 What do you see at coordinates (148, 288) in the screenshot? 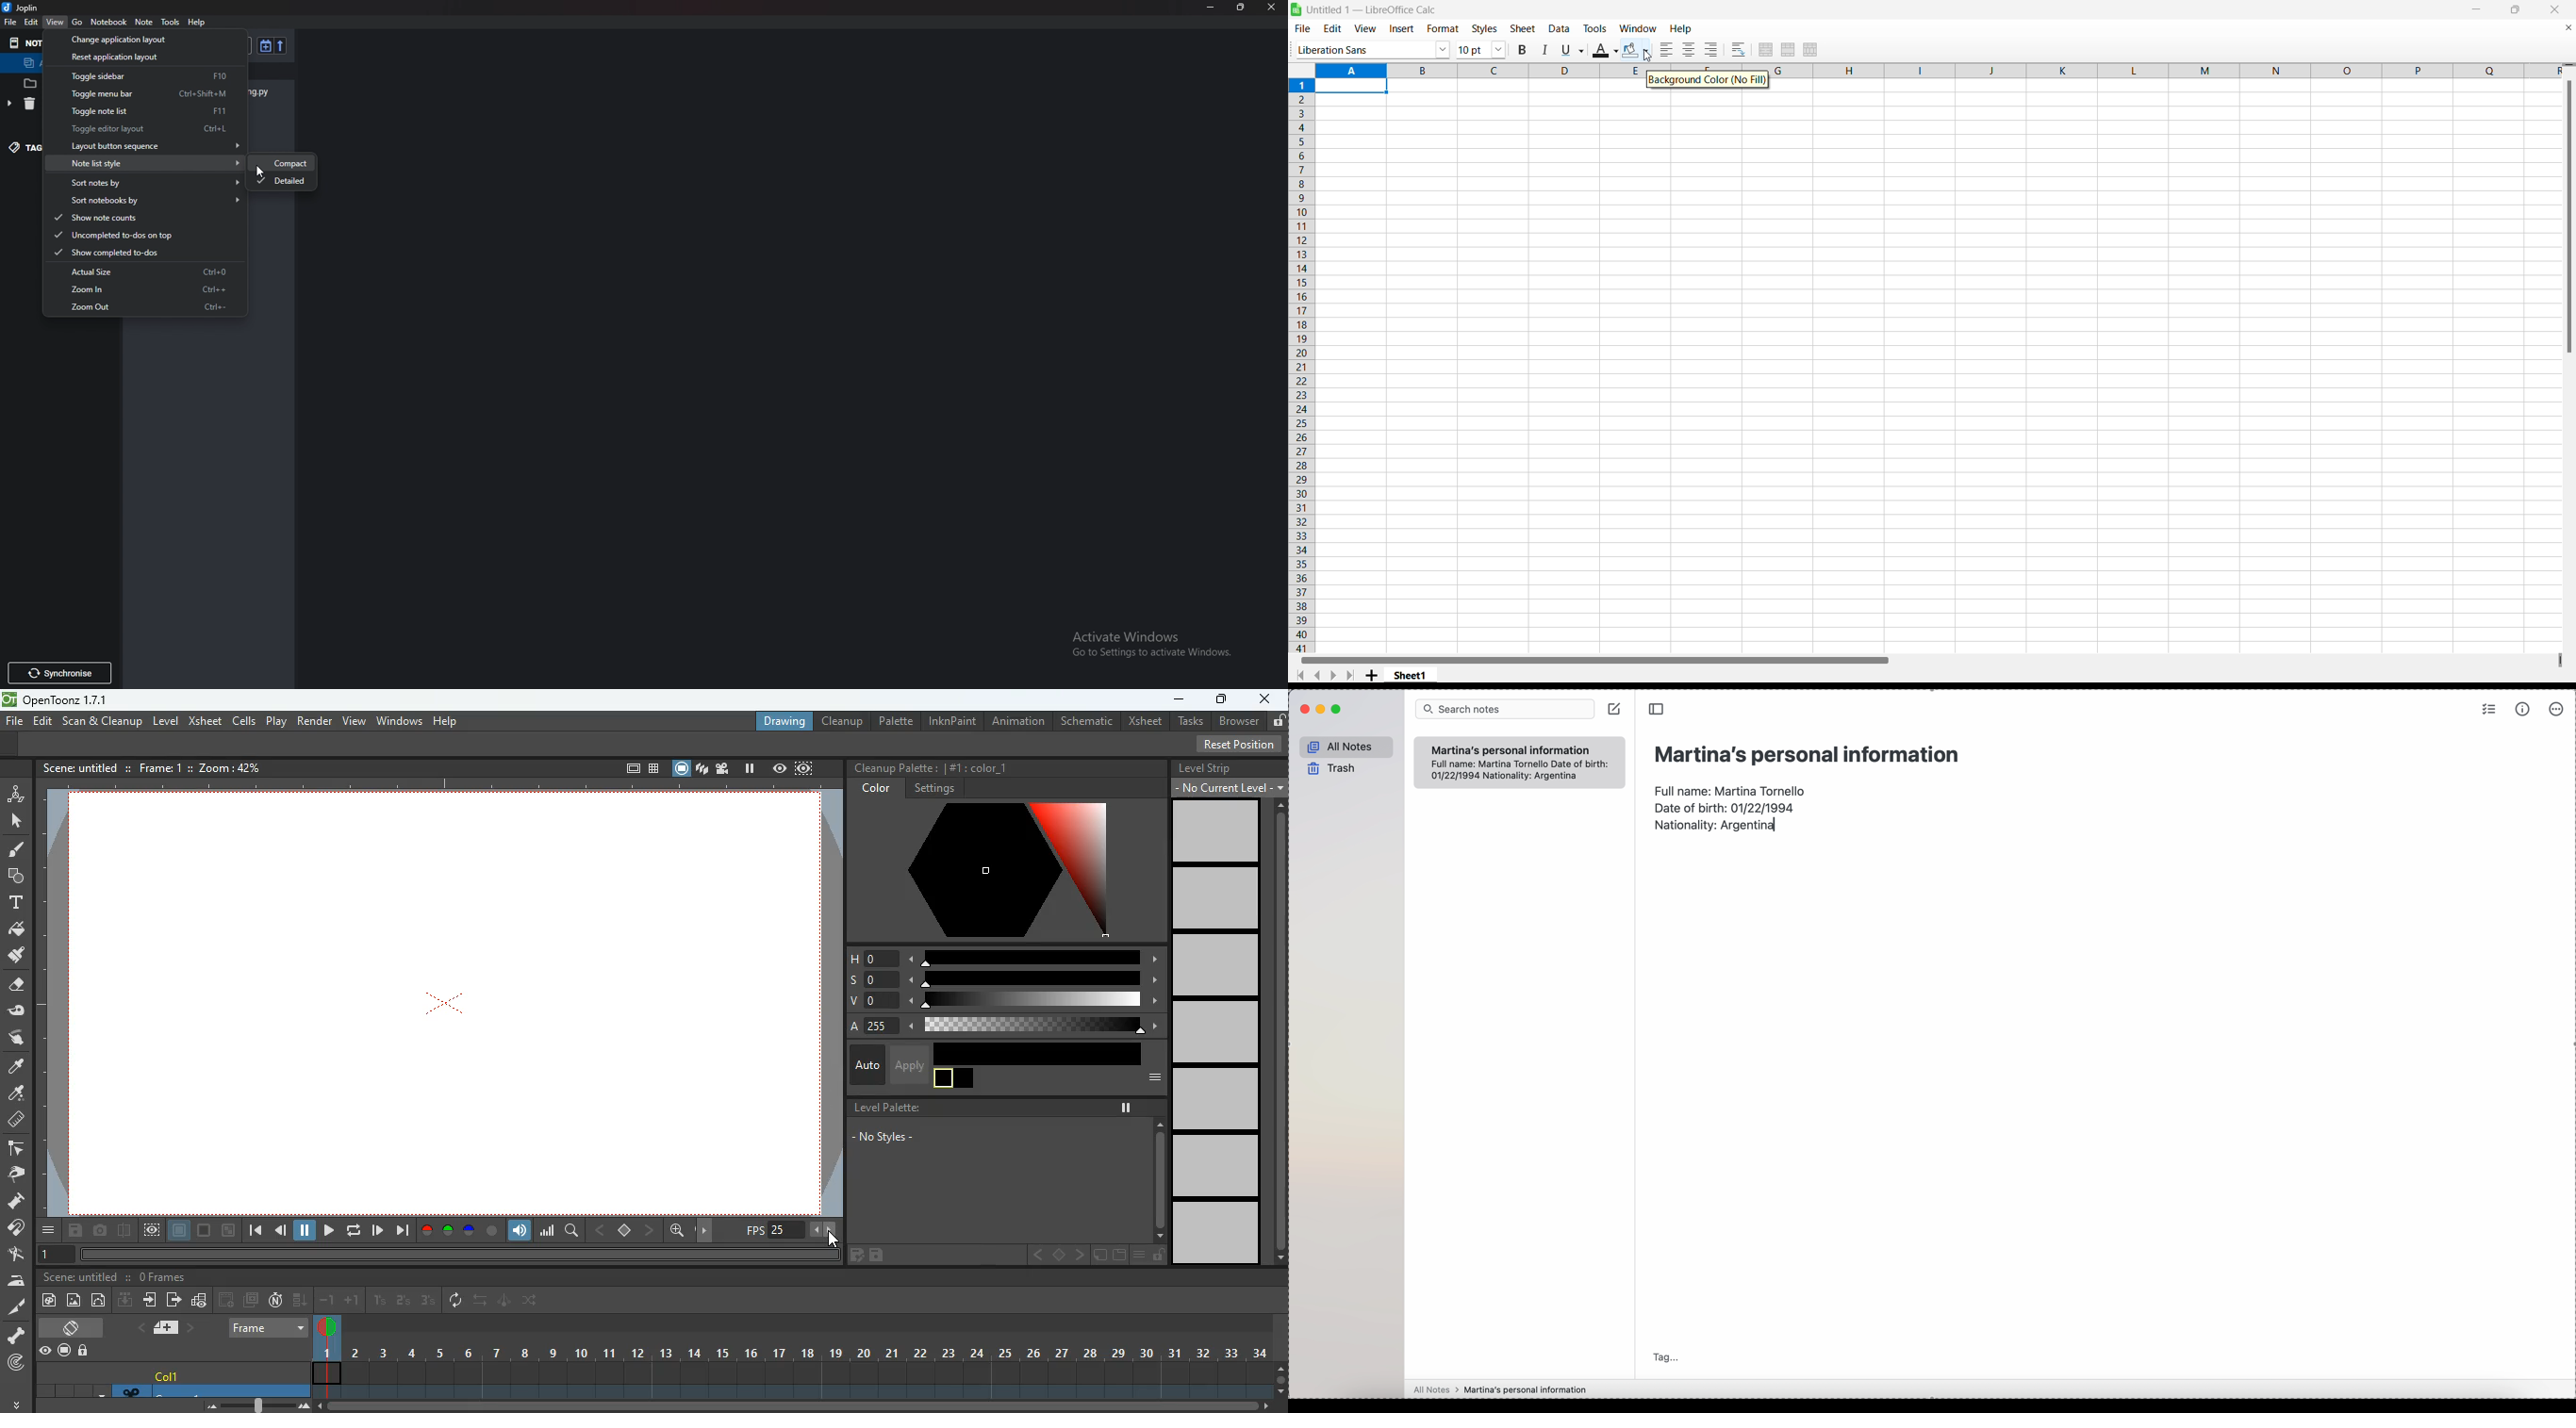
I see `Zoom in` at bounding box center [148, 288].